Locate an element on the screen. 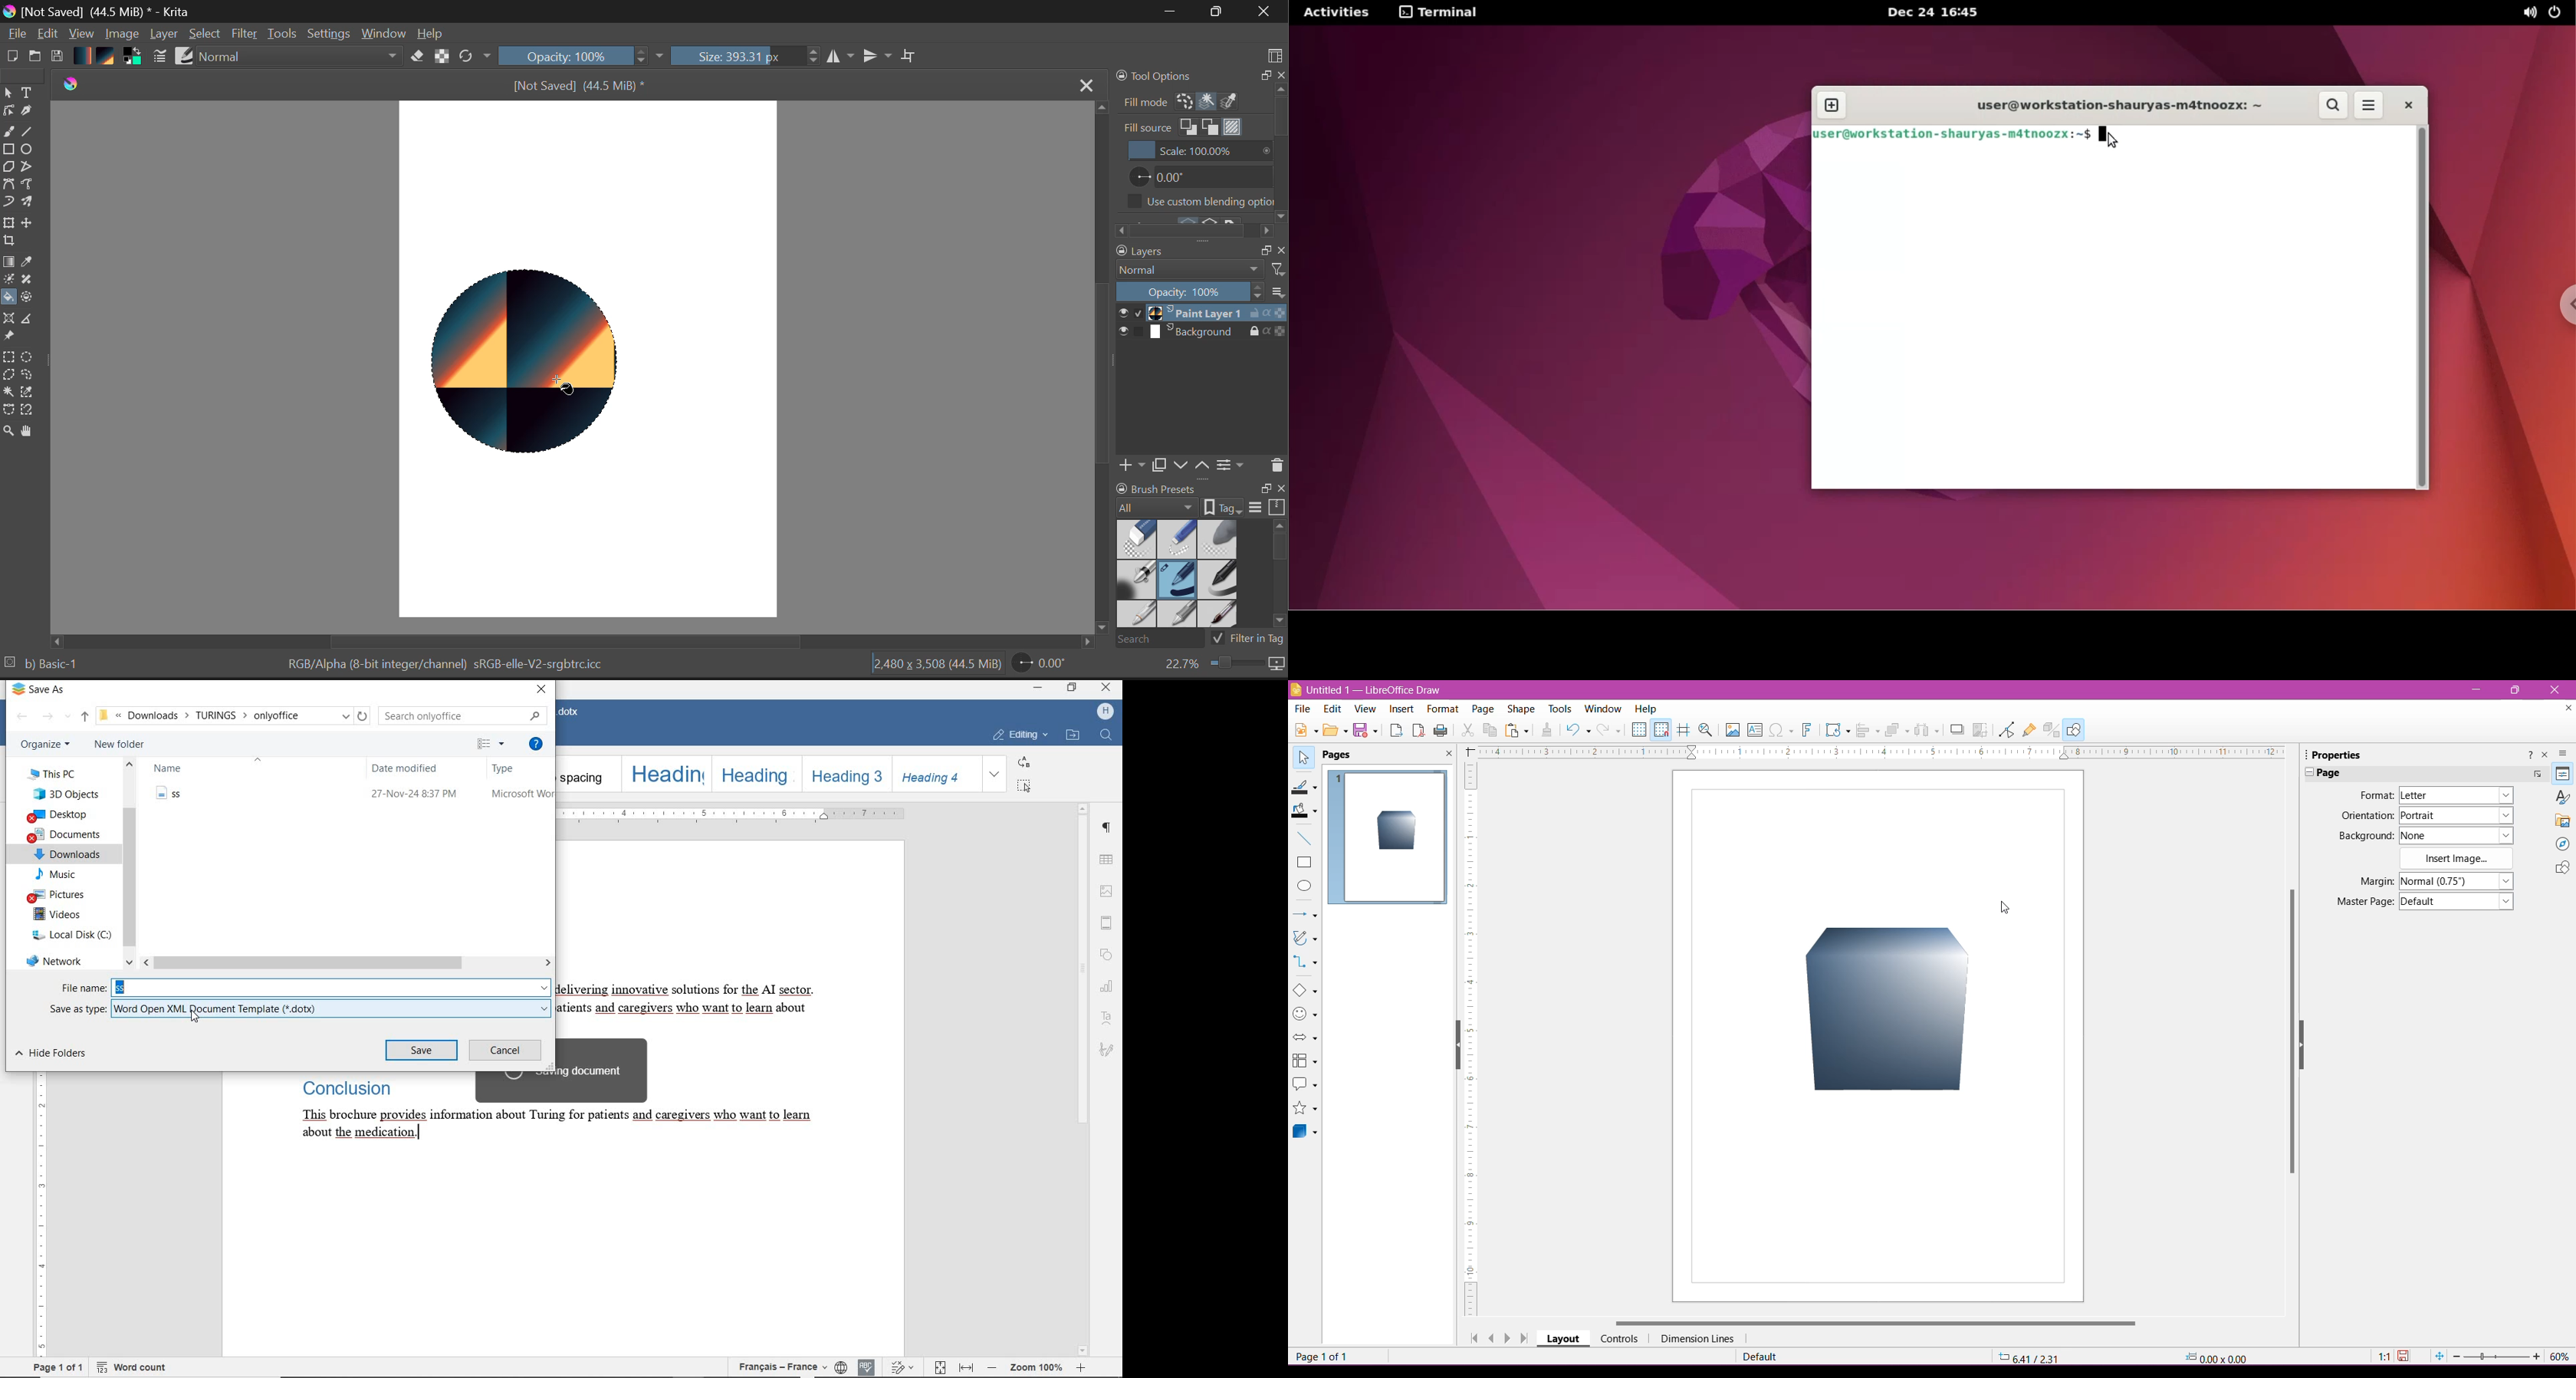 Image resolution: width=2576 pixels, height=1400 pixels. Print is located at coordinates (1442, 731).